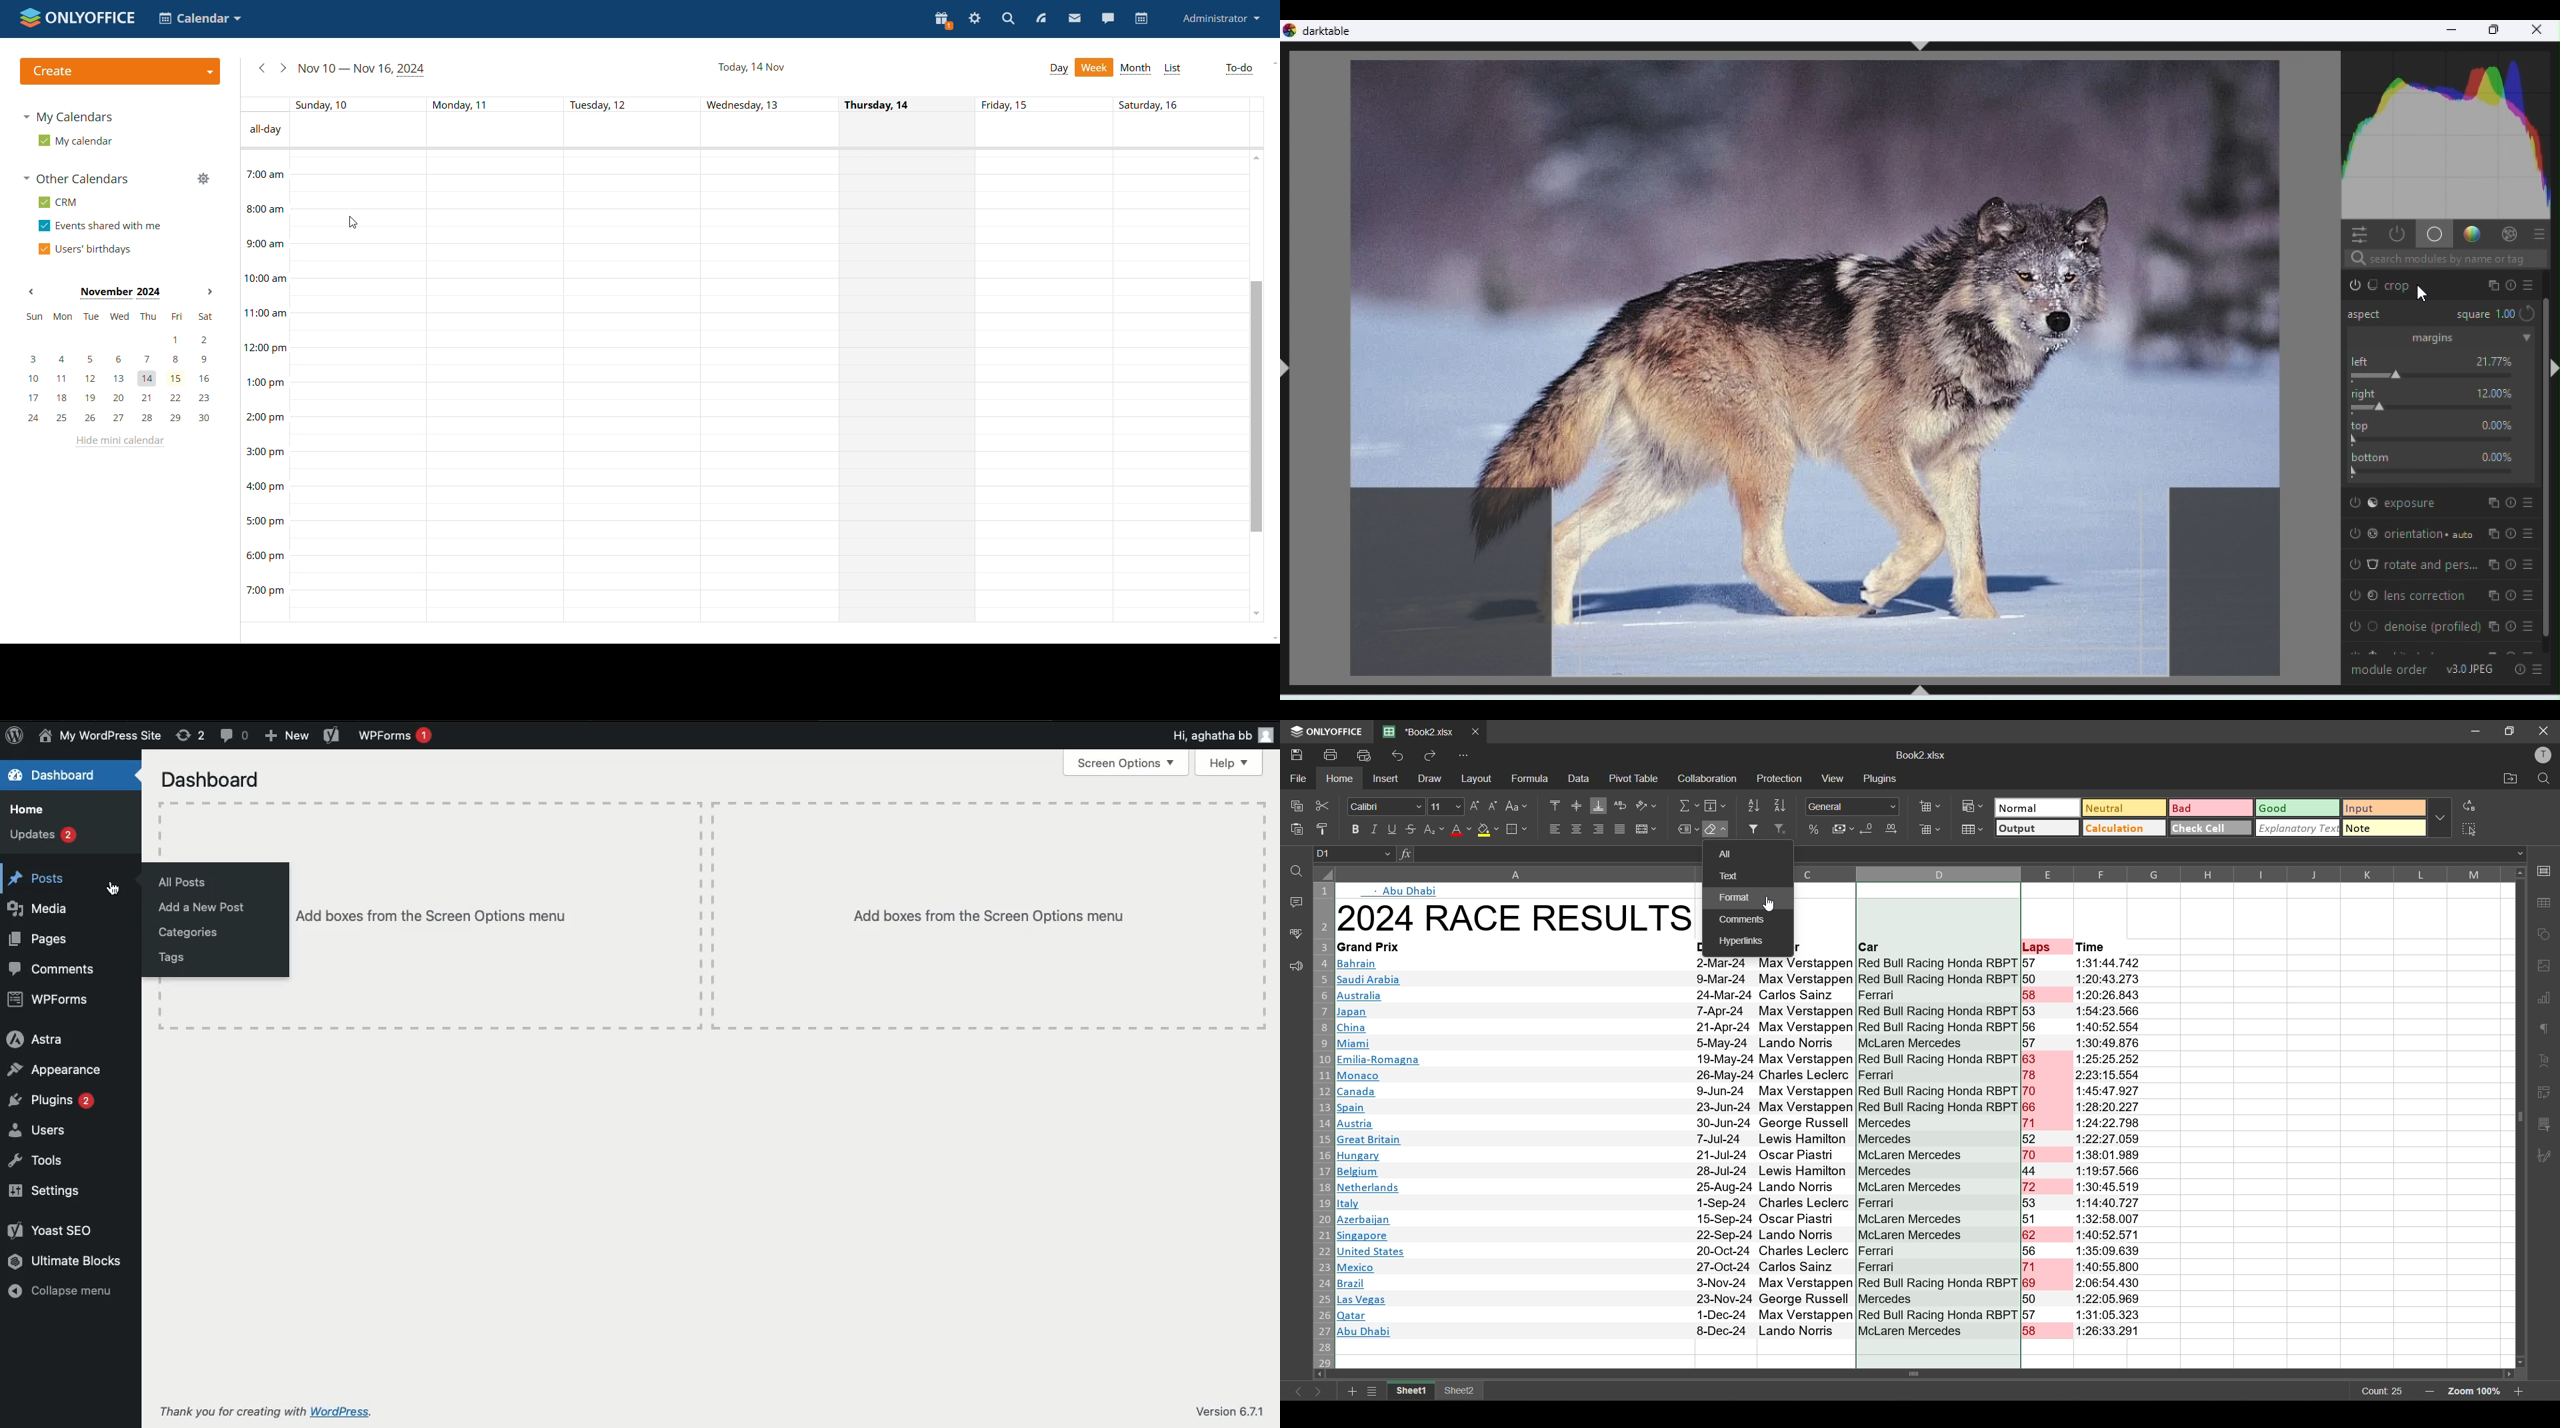  Describe the element at coordinates (2547, 1095) in the screenshot. I see `pivot table` at that location.